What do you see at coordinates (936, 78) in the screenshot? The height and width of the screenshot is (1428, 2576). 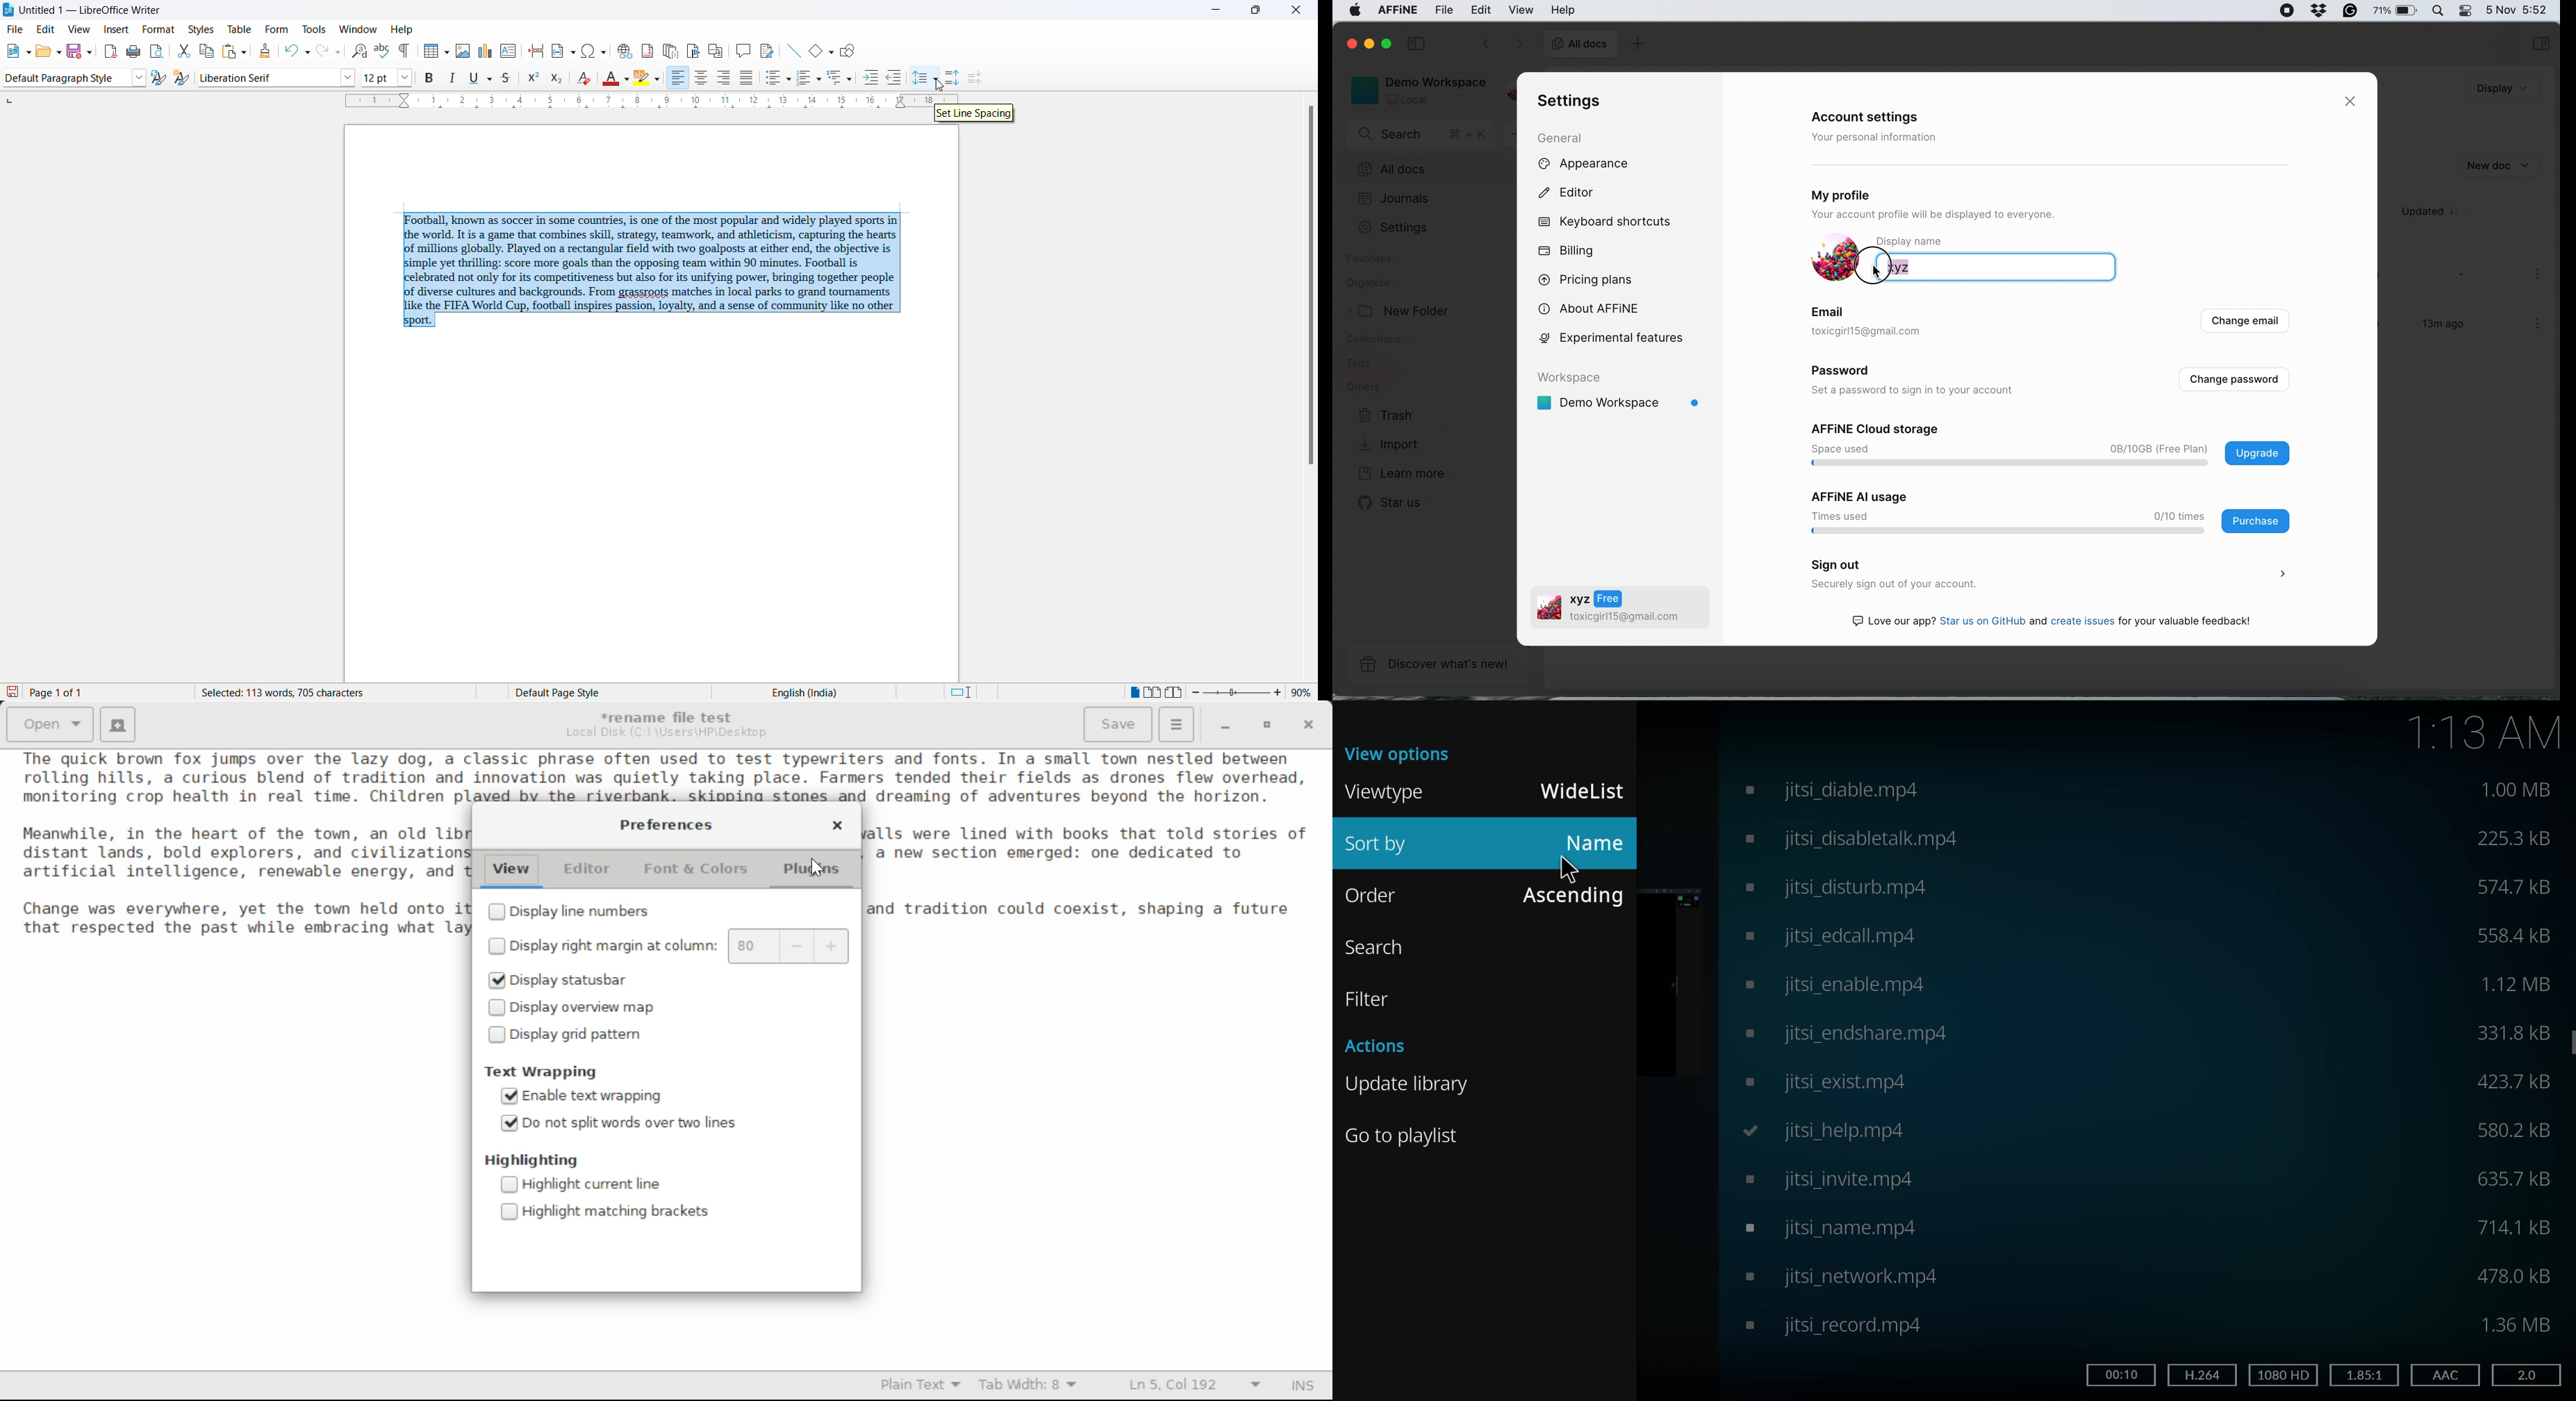 I see `line spacing option dropdown` at bounding box center [936, 78].